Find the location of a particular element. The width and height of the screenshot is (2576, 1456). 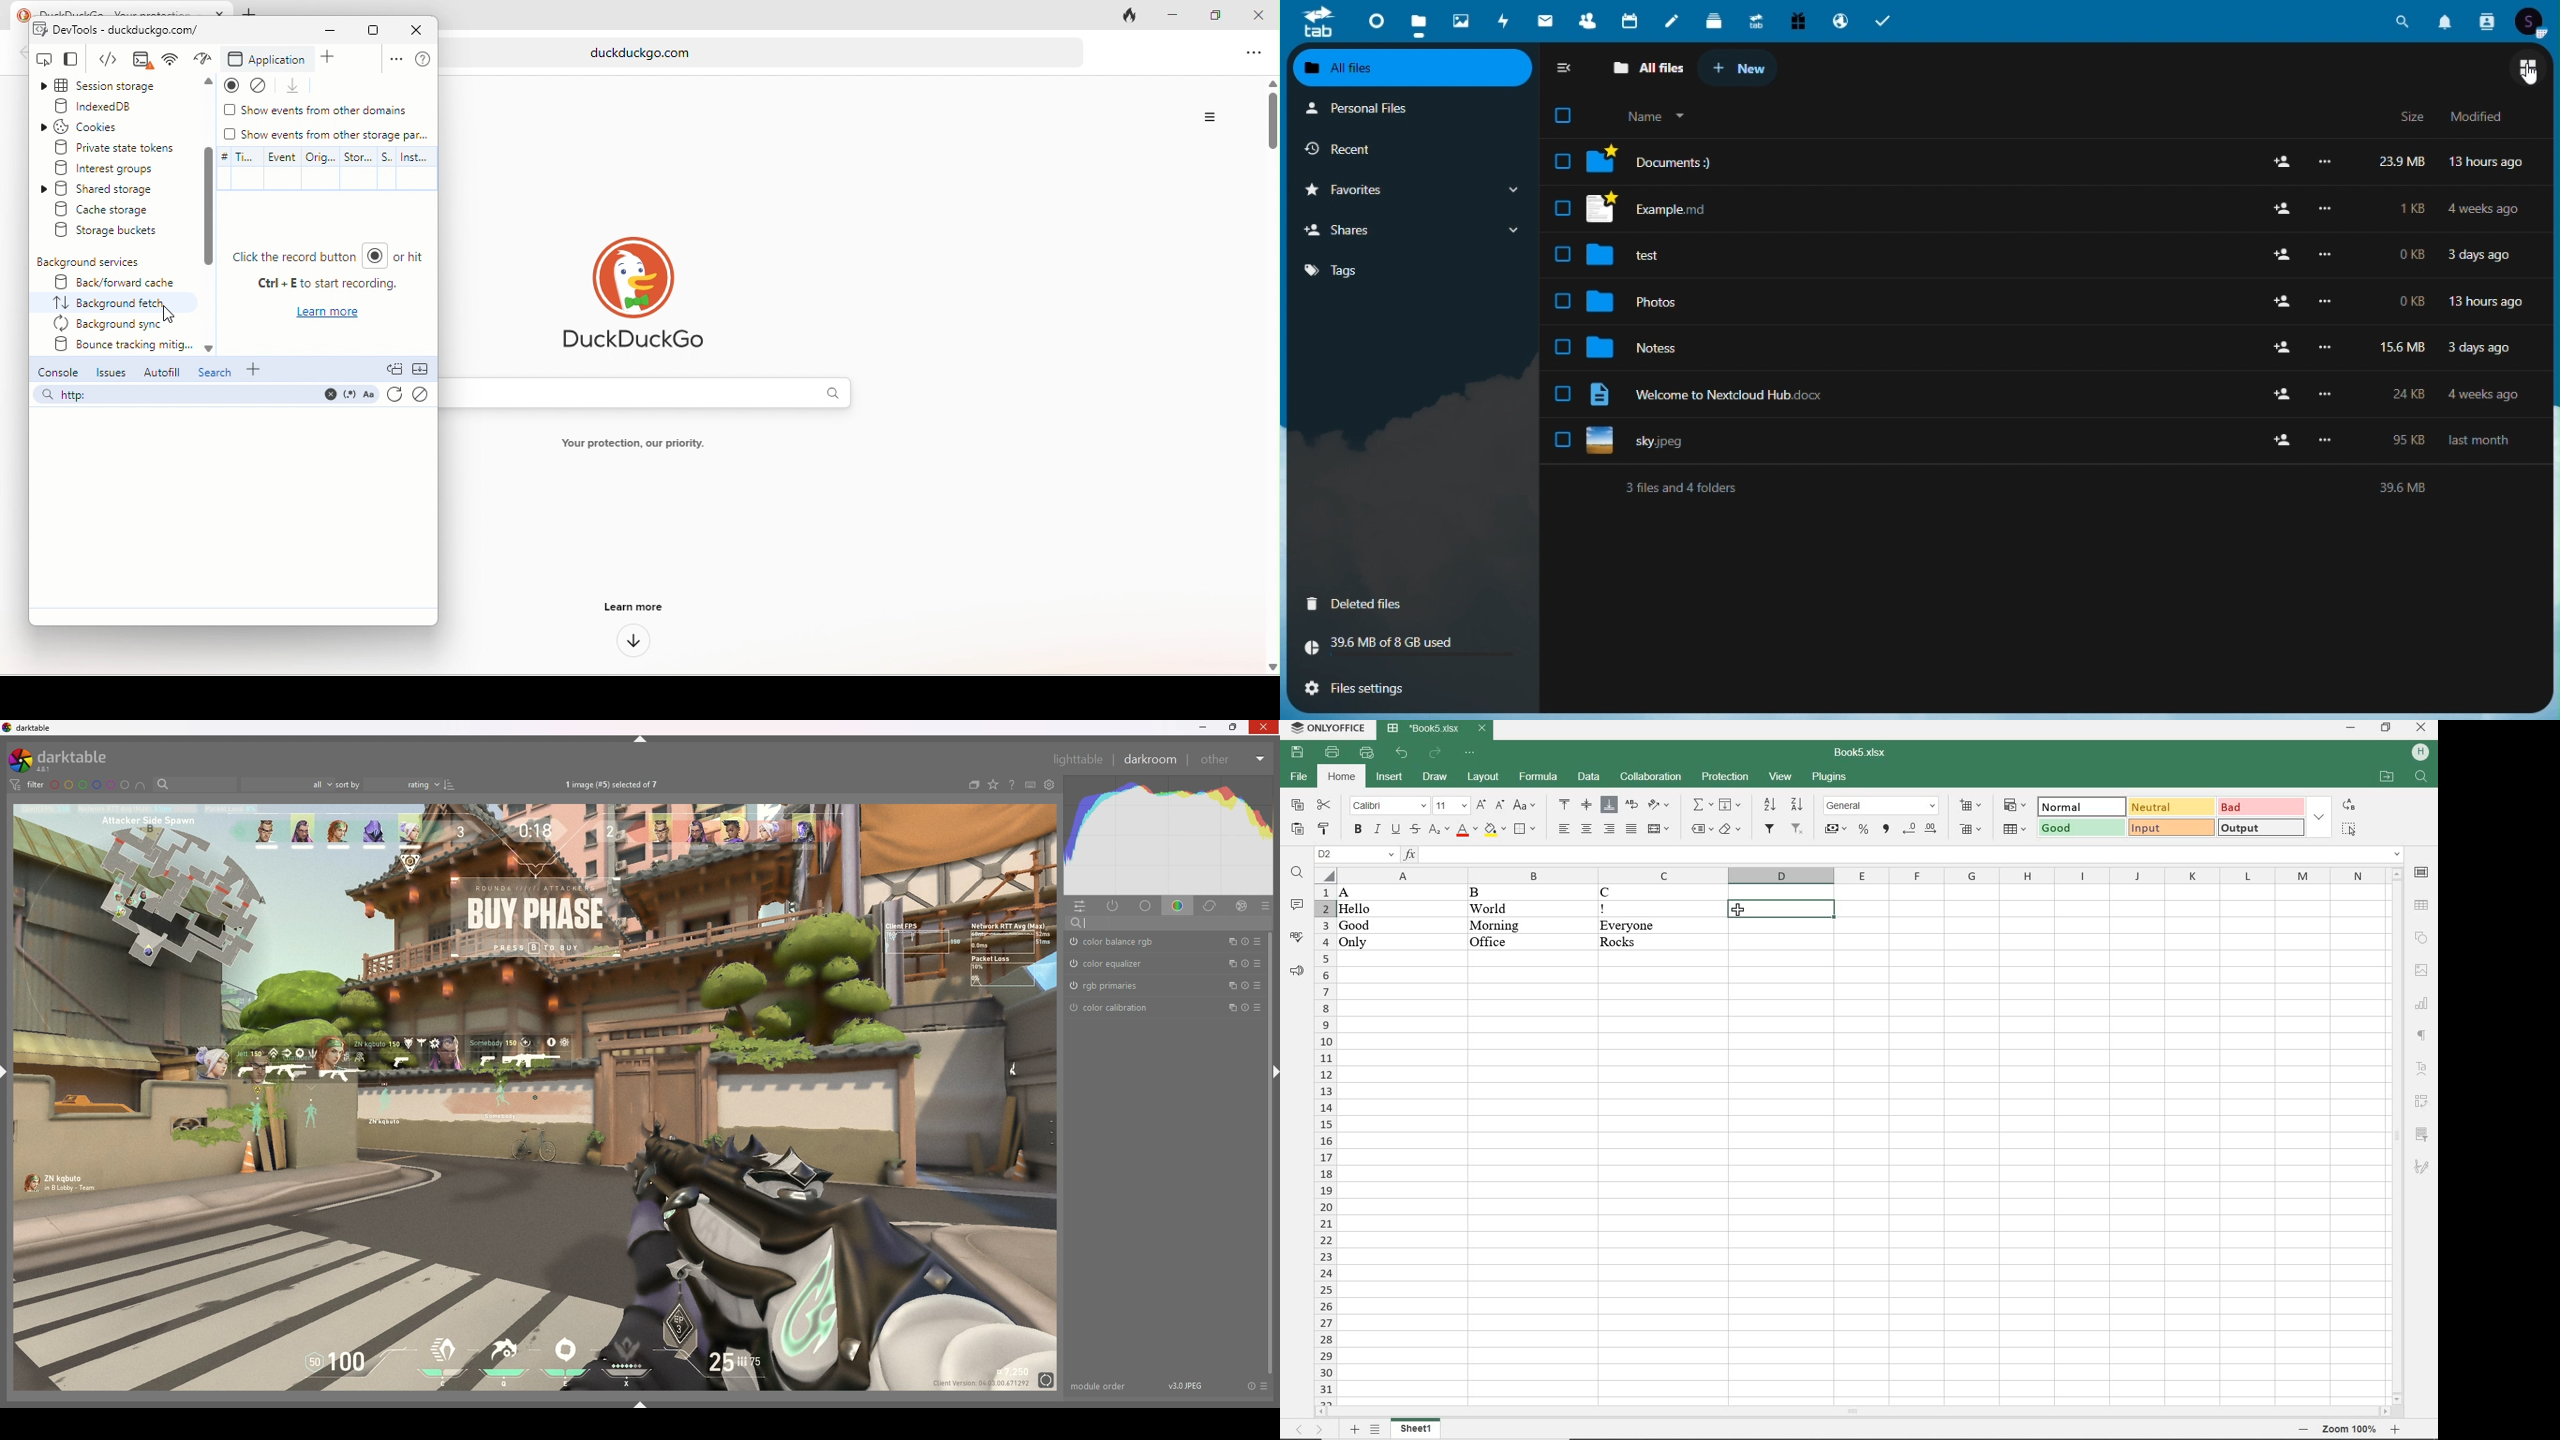

multiple instances action is located at coordinates (1228, 964).